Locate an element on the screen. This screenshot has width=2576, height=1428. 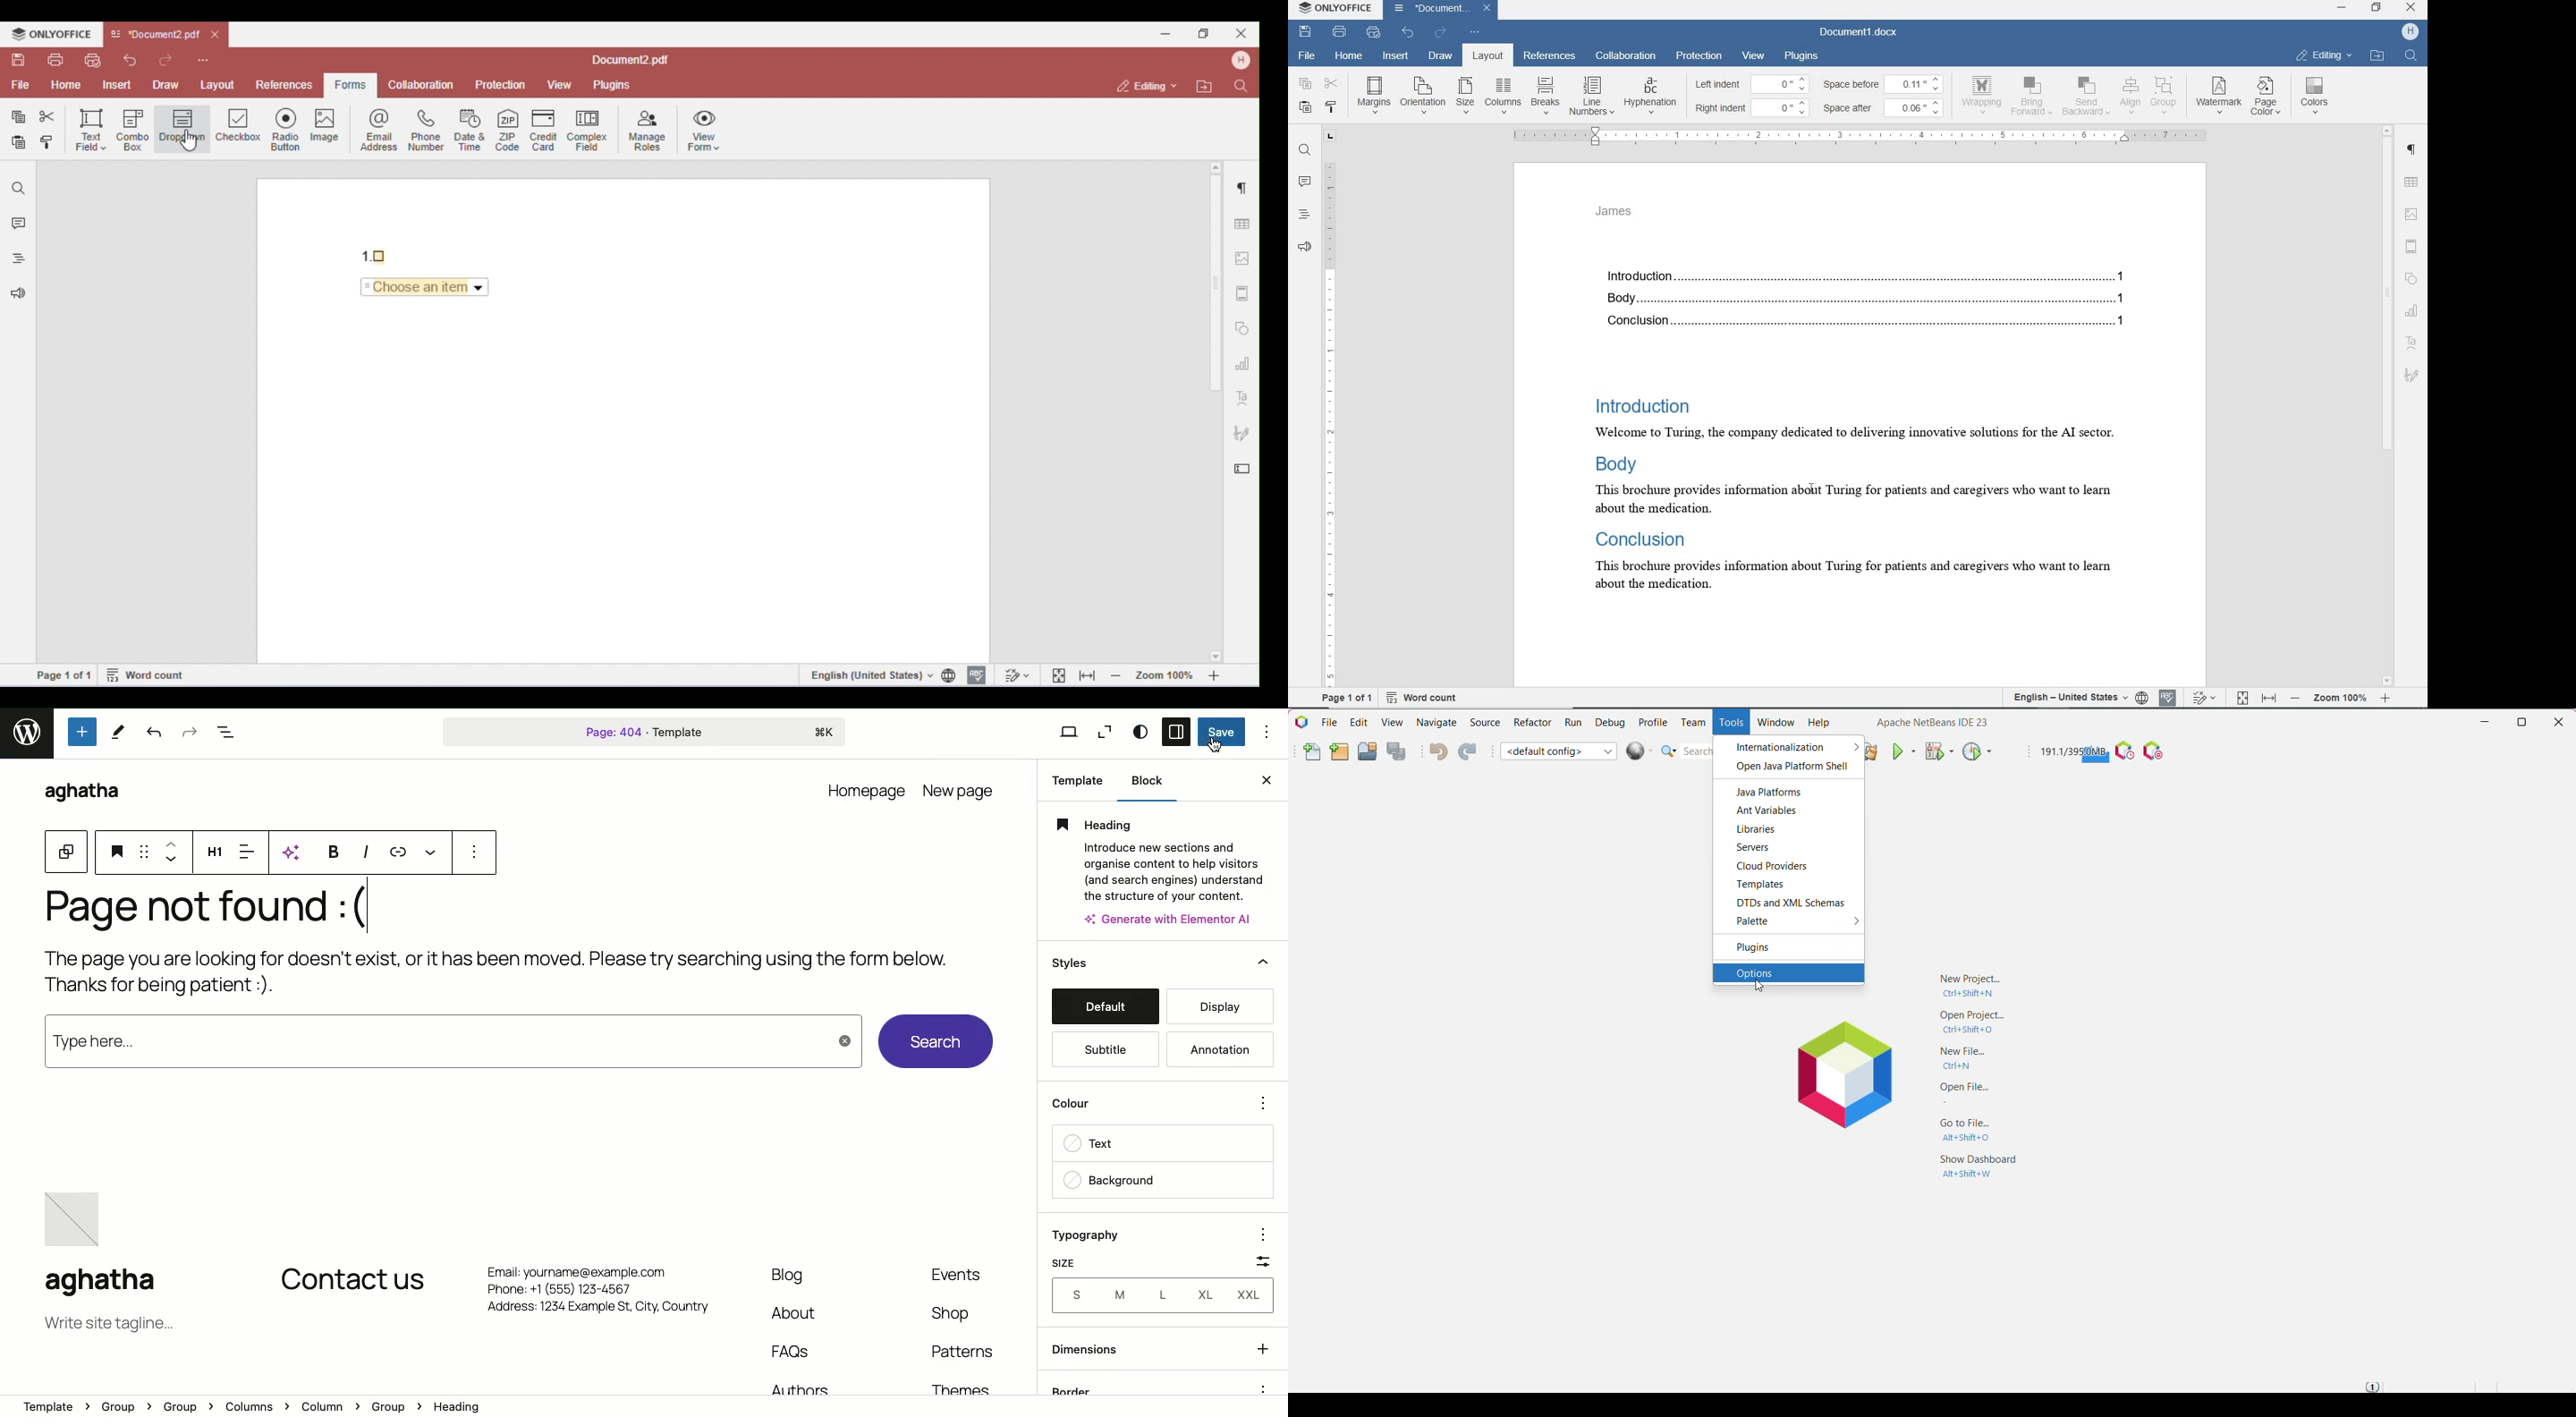
default is located at coordinates (1101, 1004).